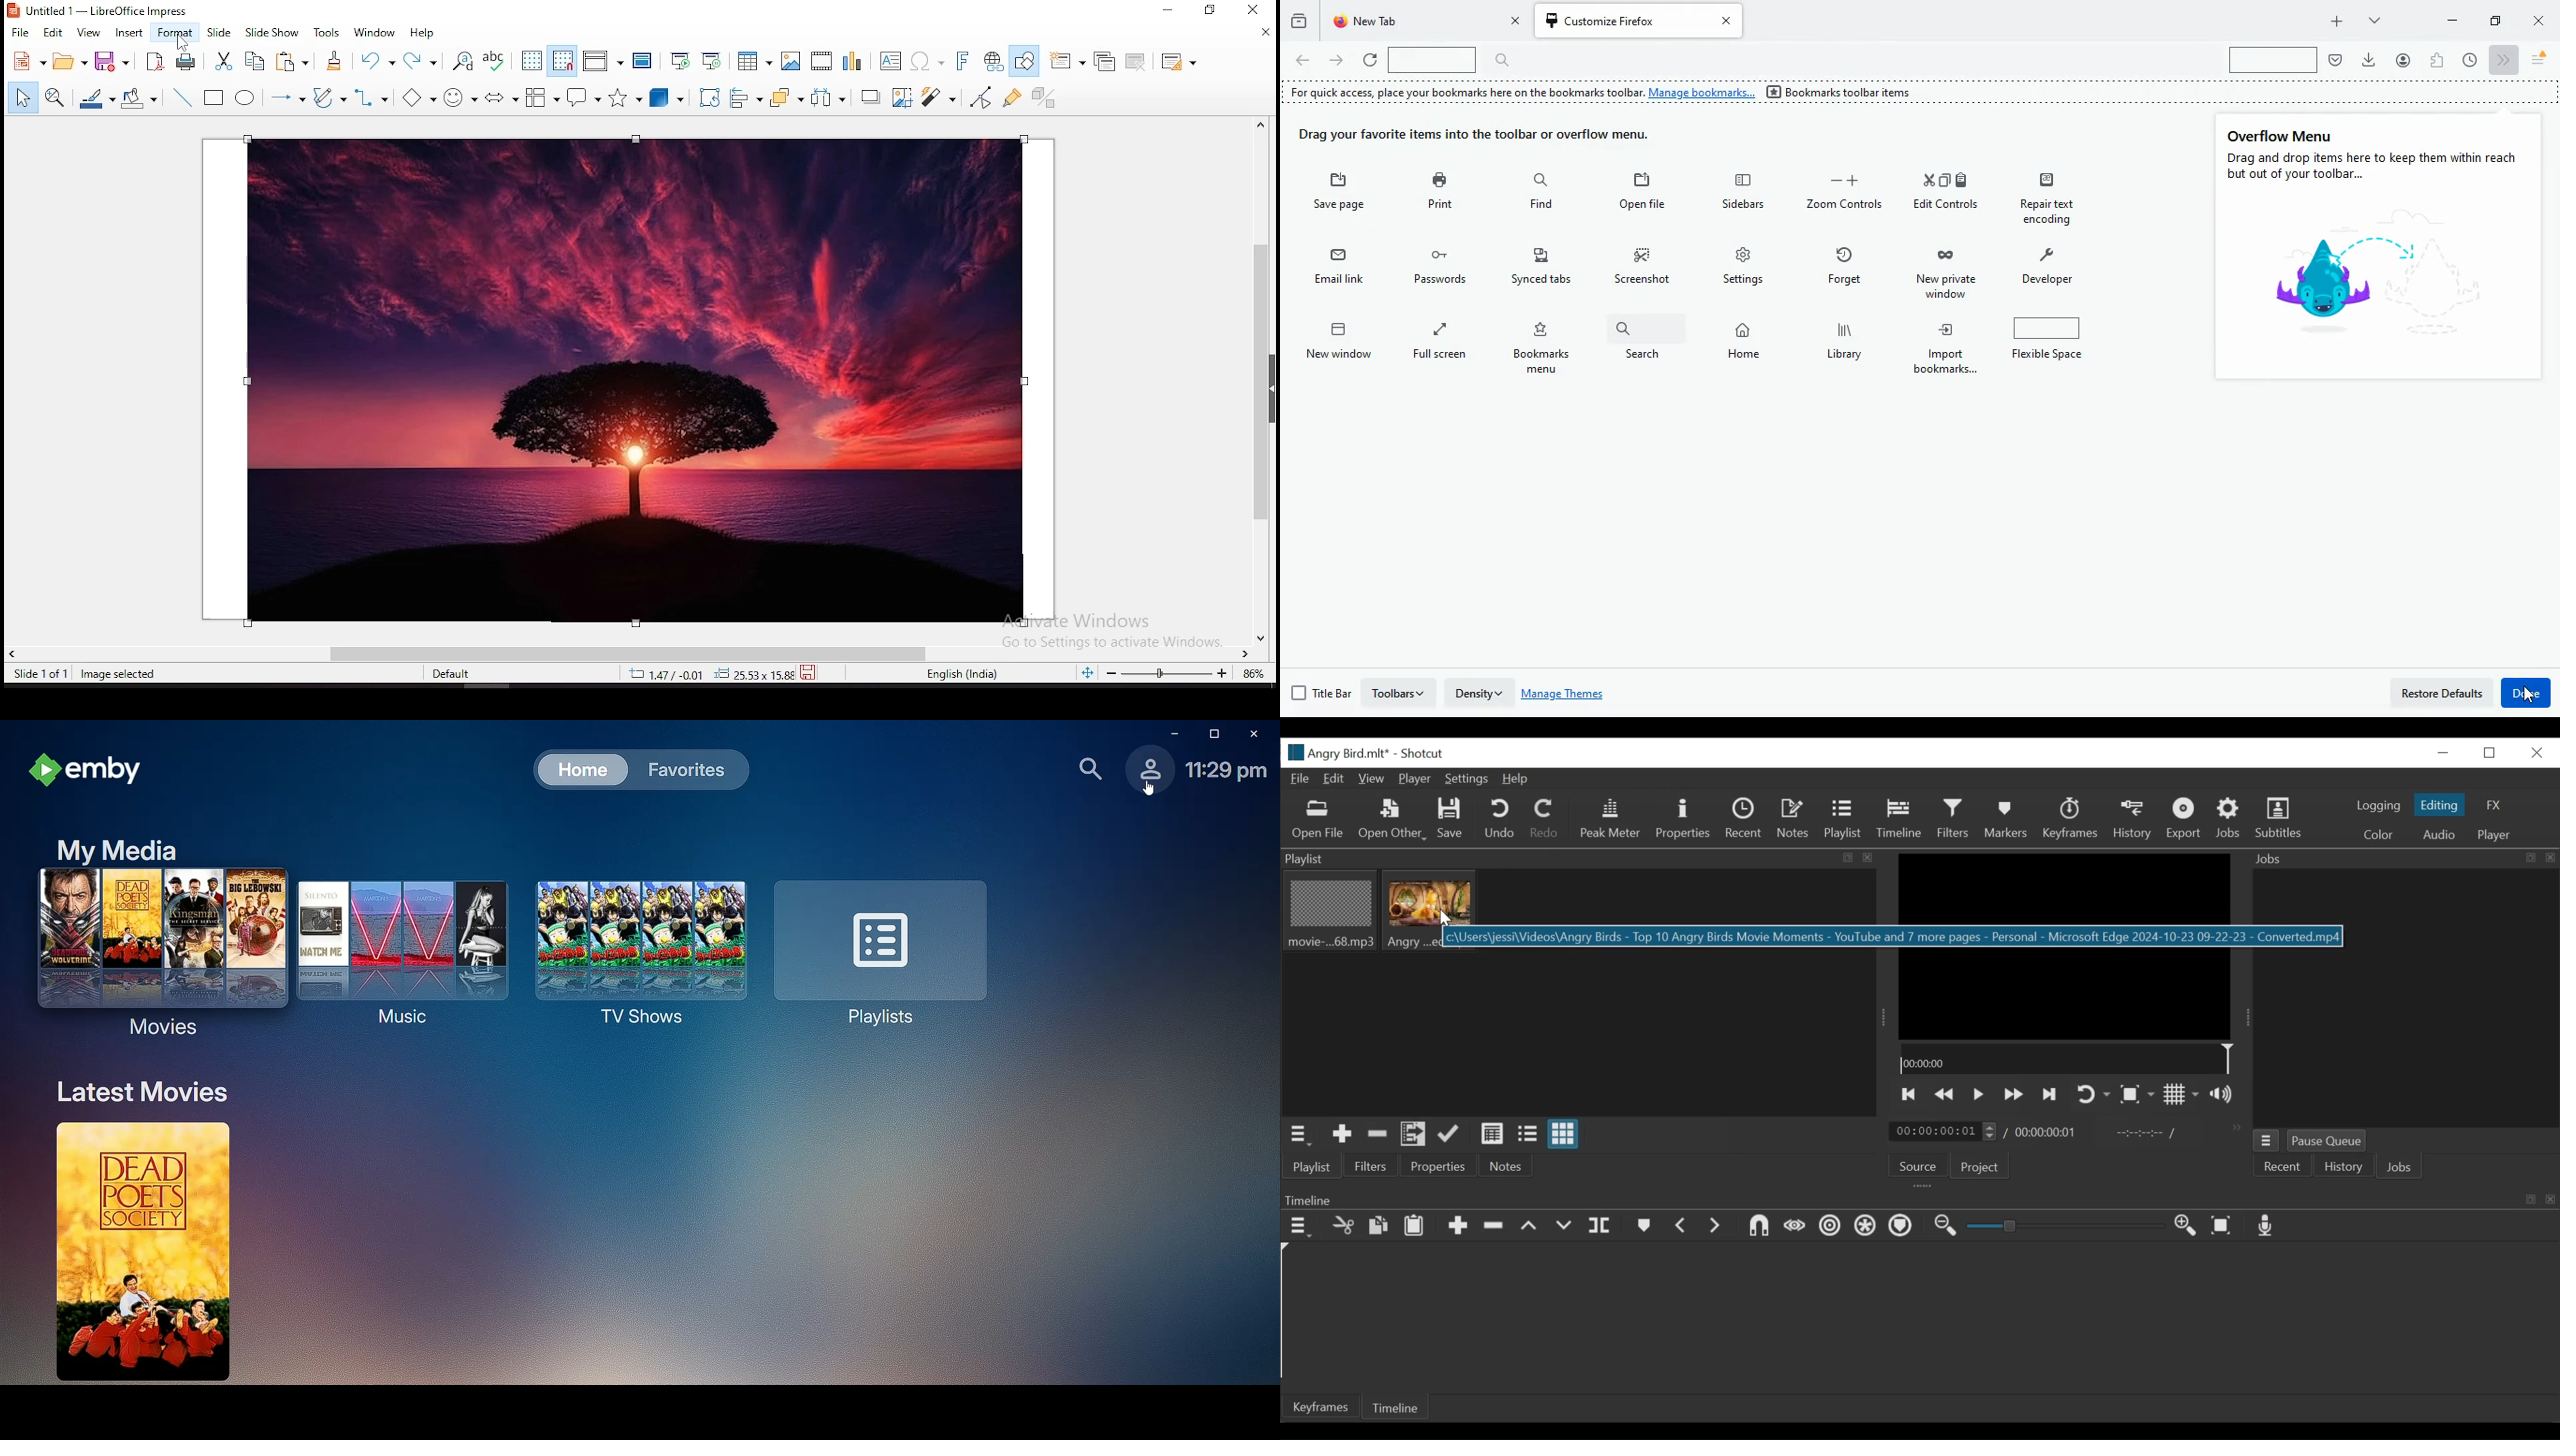  I want to click on pocket, so click(2336, 60).